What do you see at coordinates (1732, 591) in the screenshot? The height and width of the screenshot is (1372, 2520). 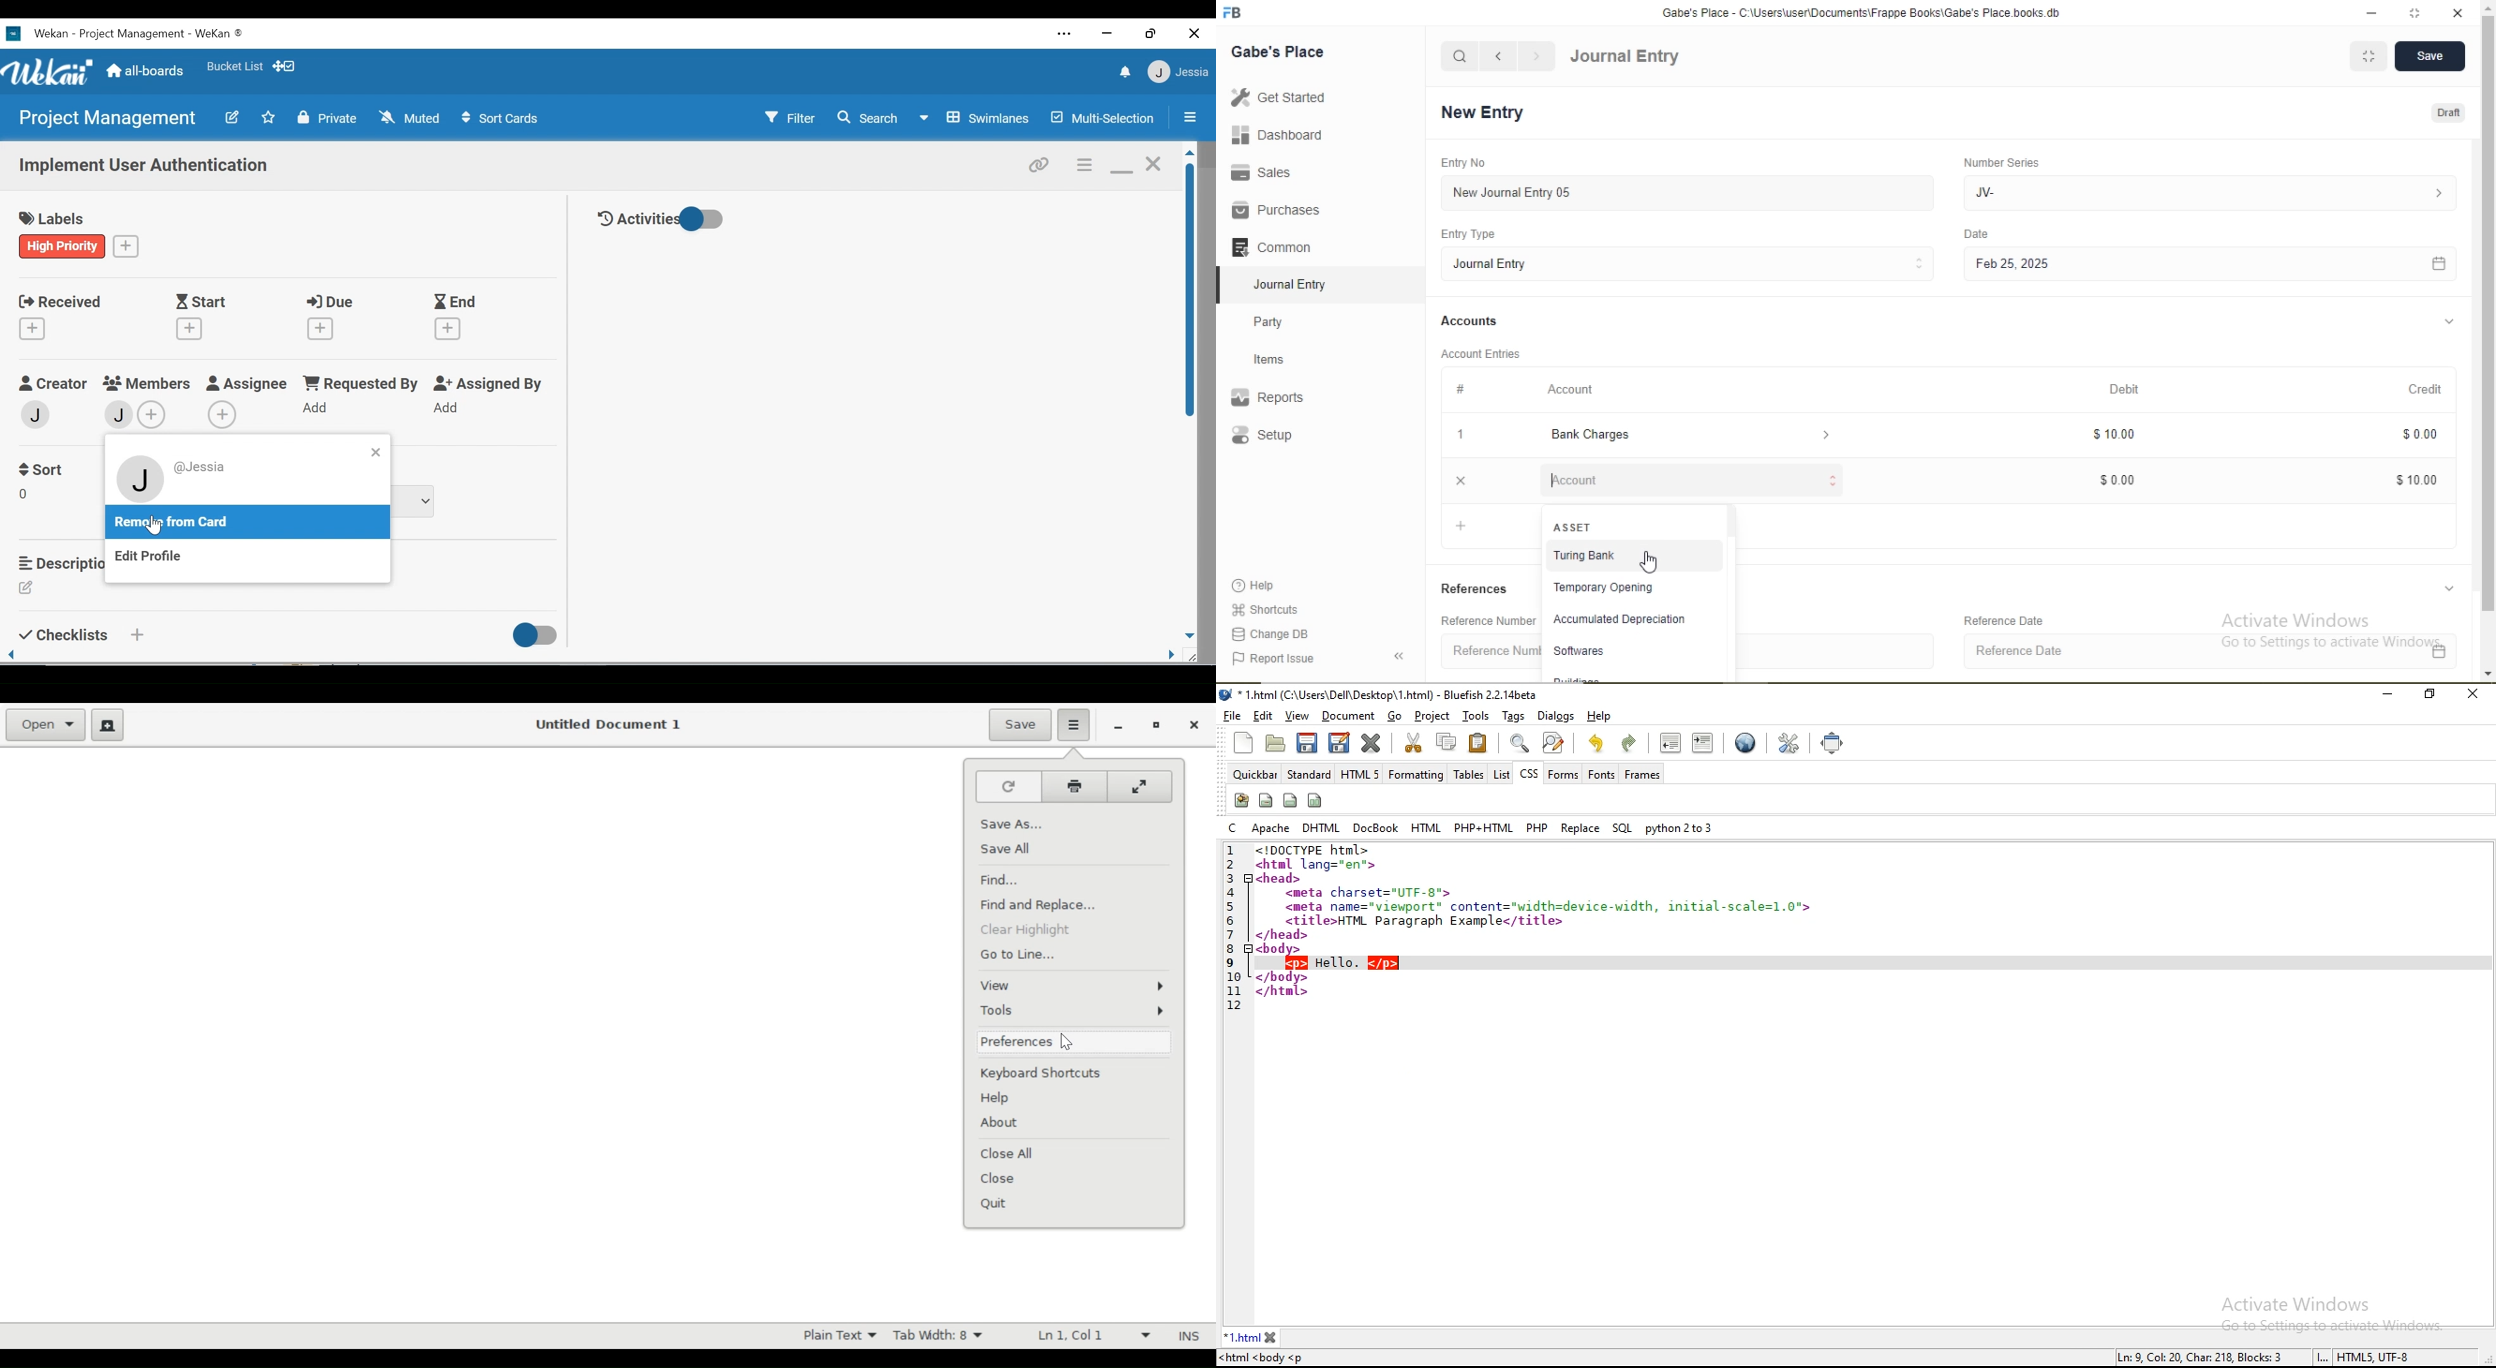 I see `` at bounding box center [1732, 591].